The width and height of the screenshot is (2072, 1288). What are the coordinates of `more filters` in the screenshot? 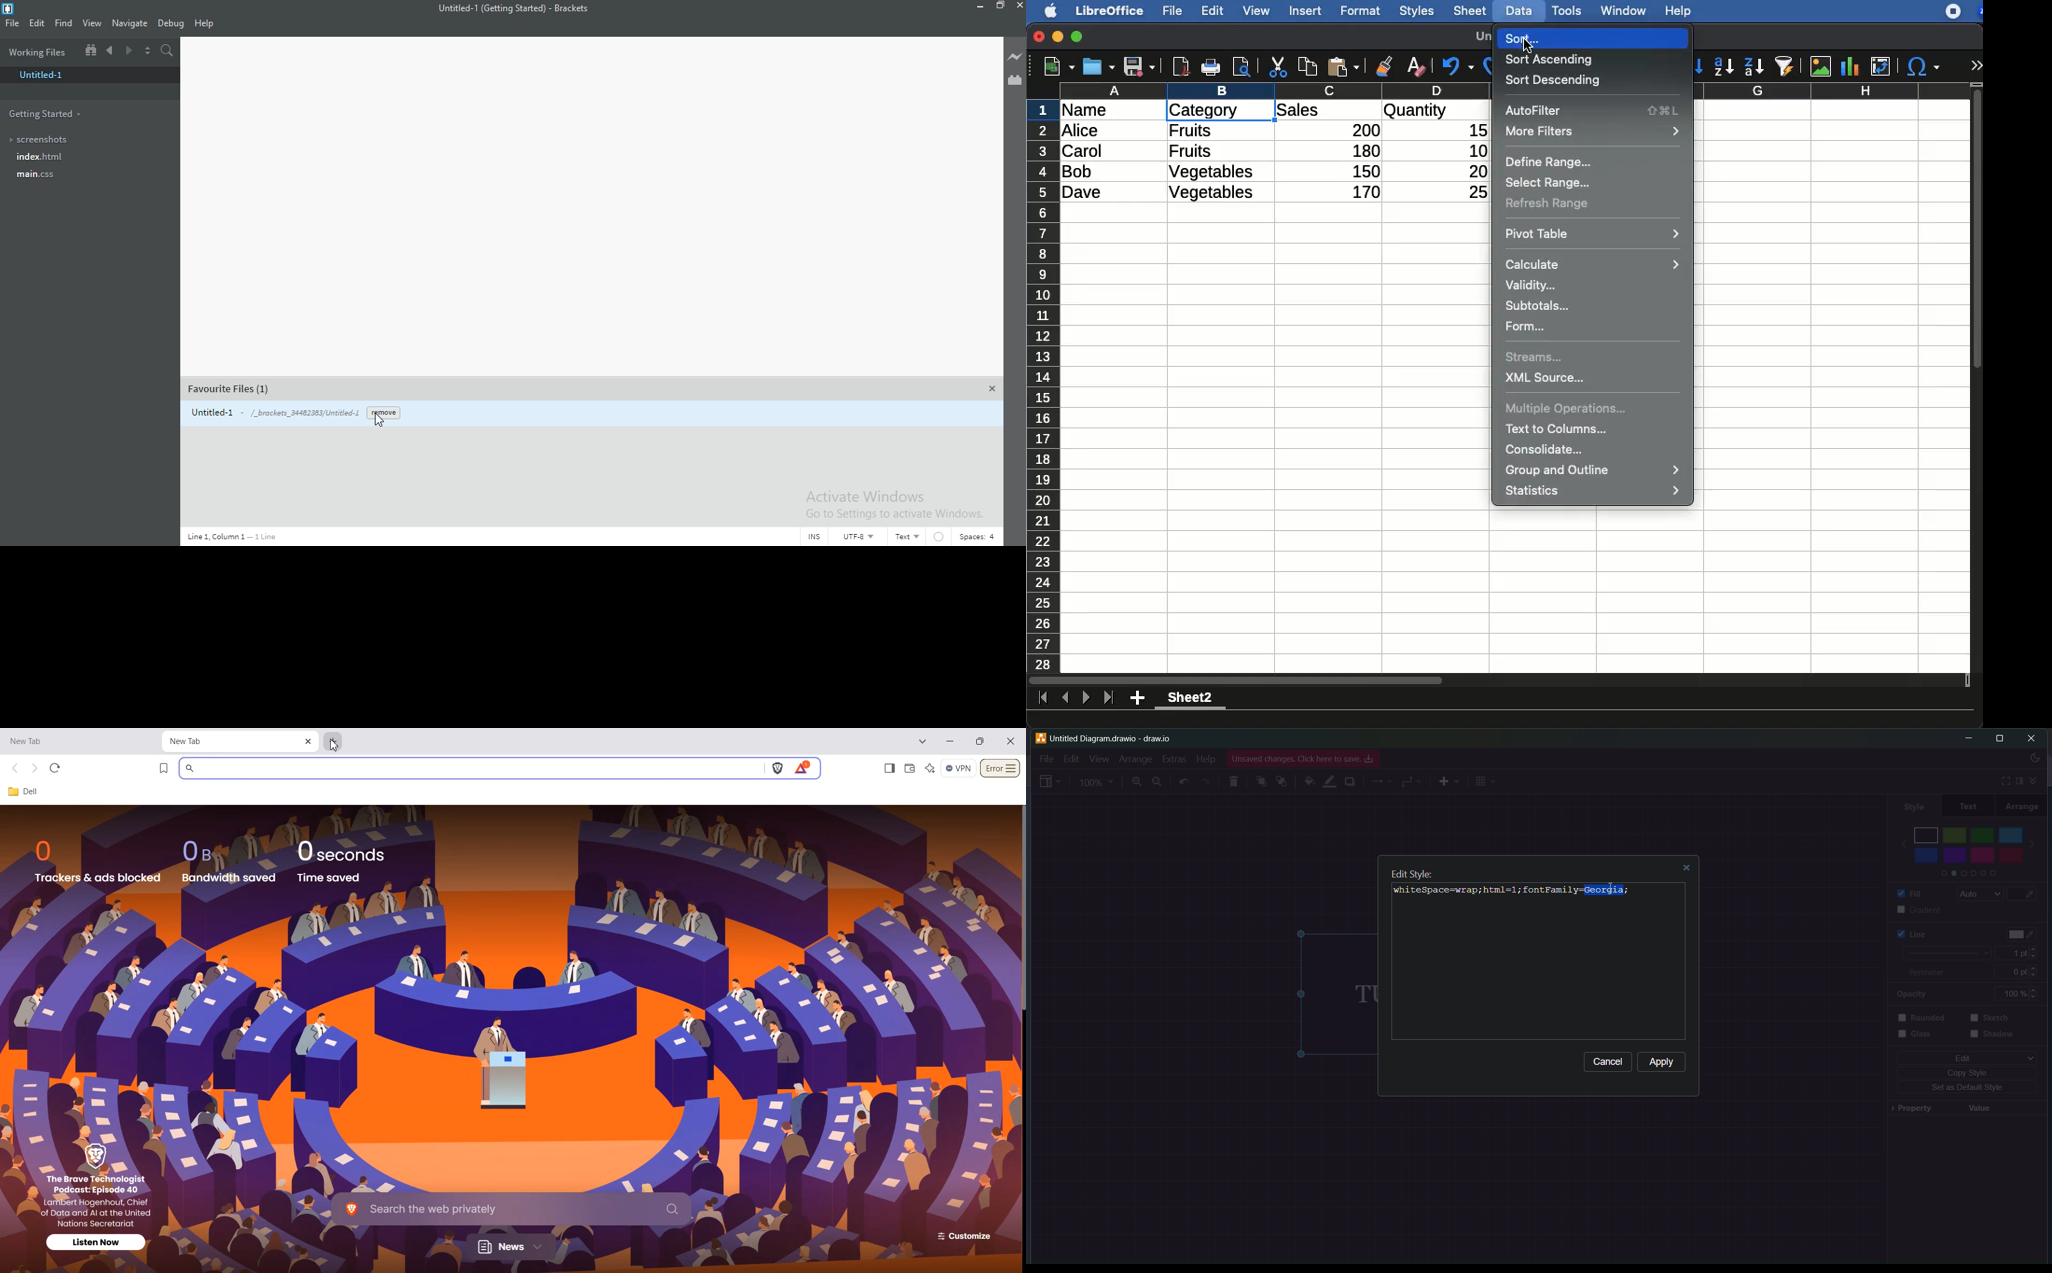 It's located at (1593, 133).